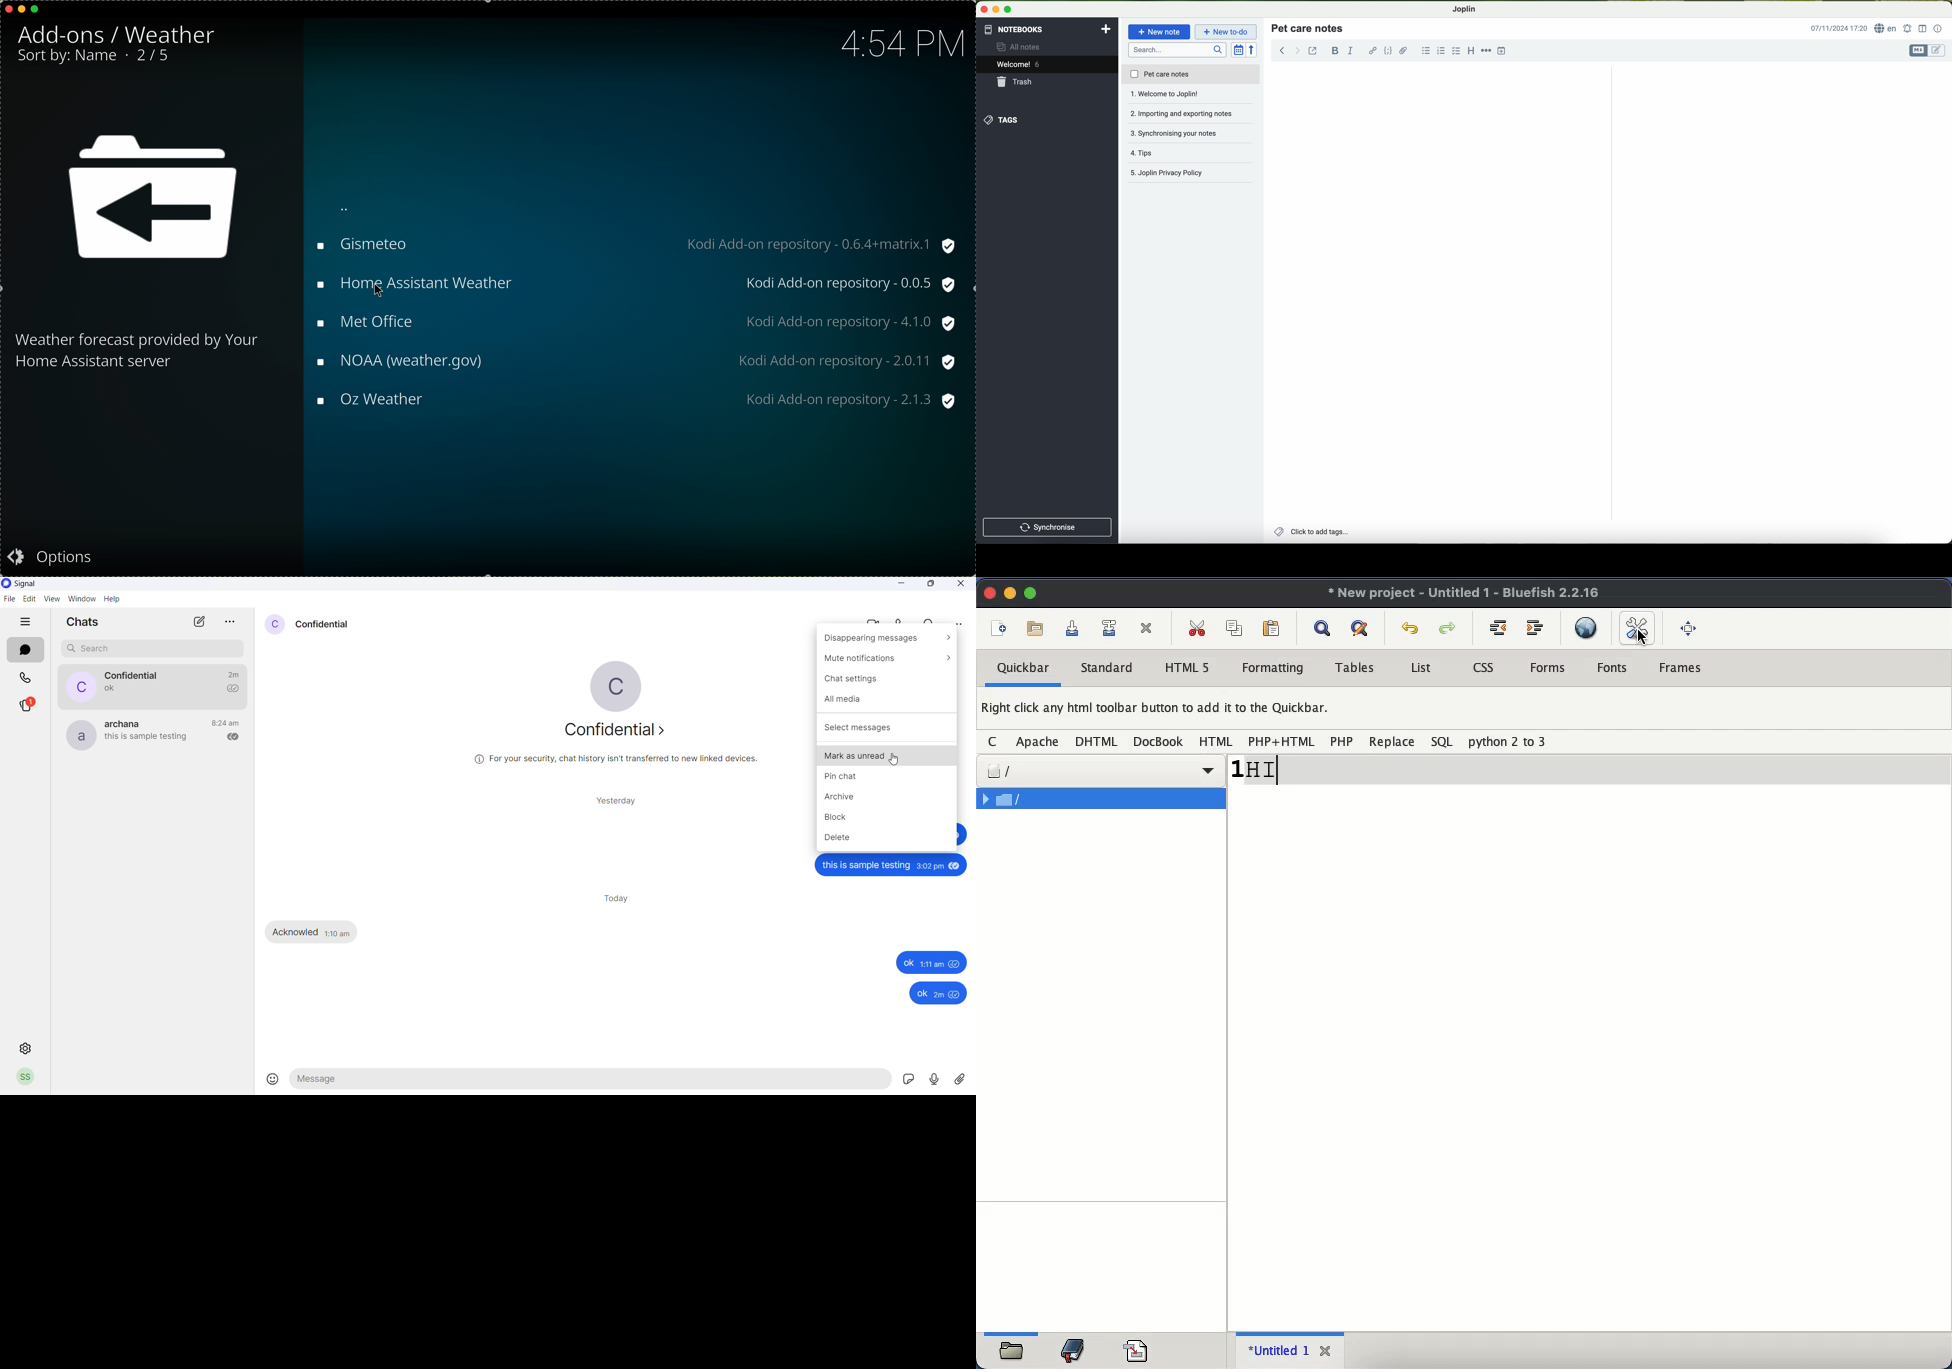 This screenshot has height=1372, width=1960. I want to click on set alarm, so click(1908, 28).